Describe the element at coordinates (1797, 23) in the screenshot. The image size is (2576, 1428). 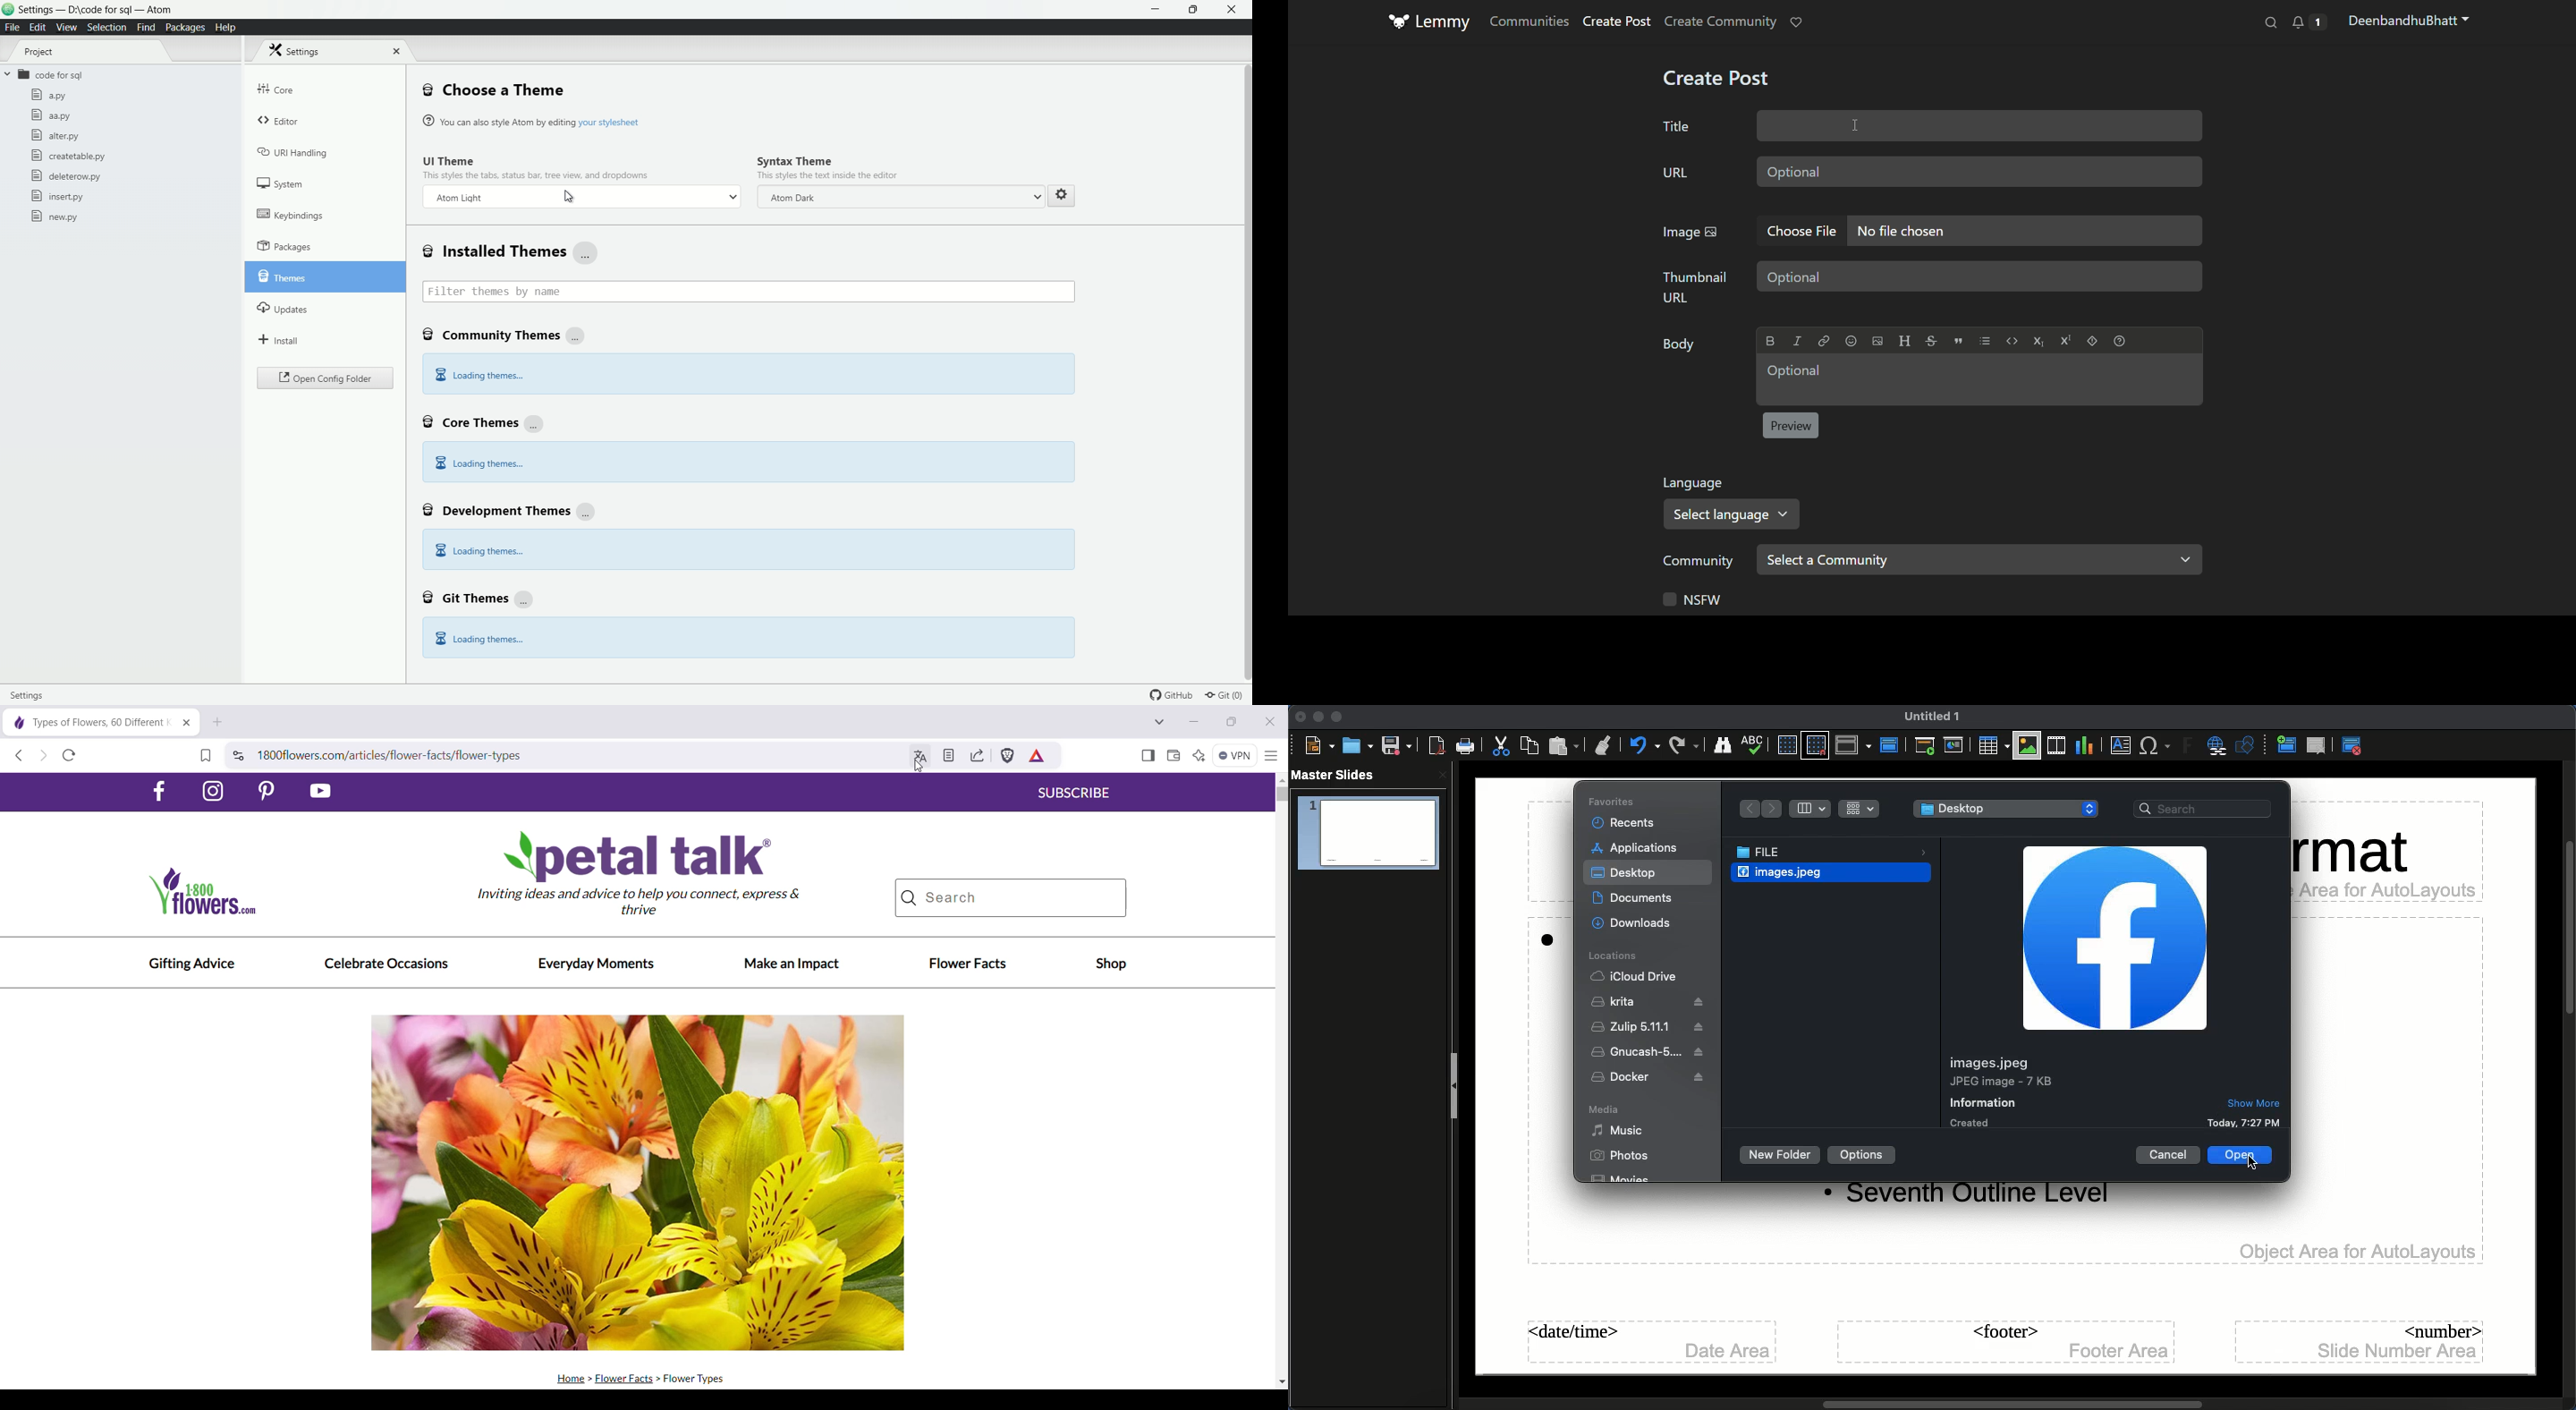
I see `notification` at that location.